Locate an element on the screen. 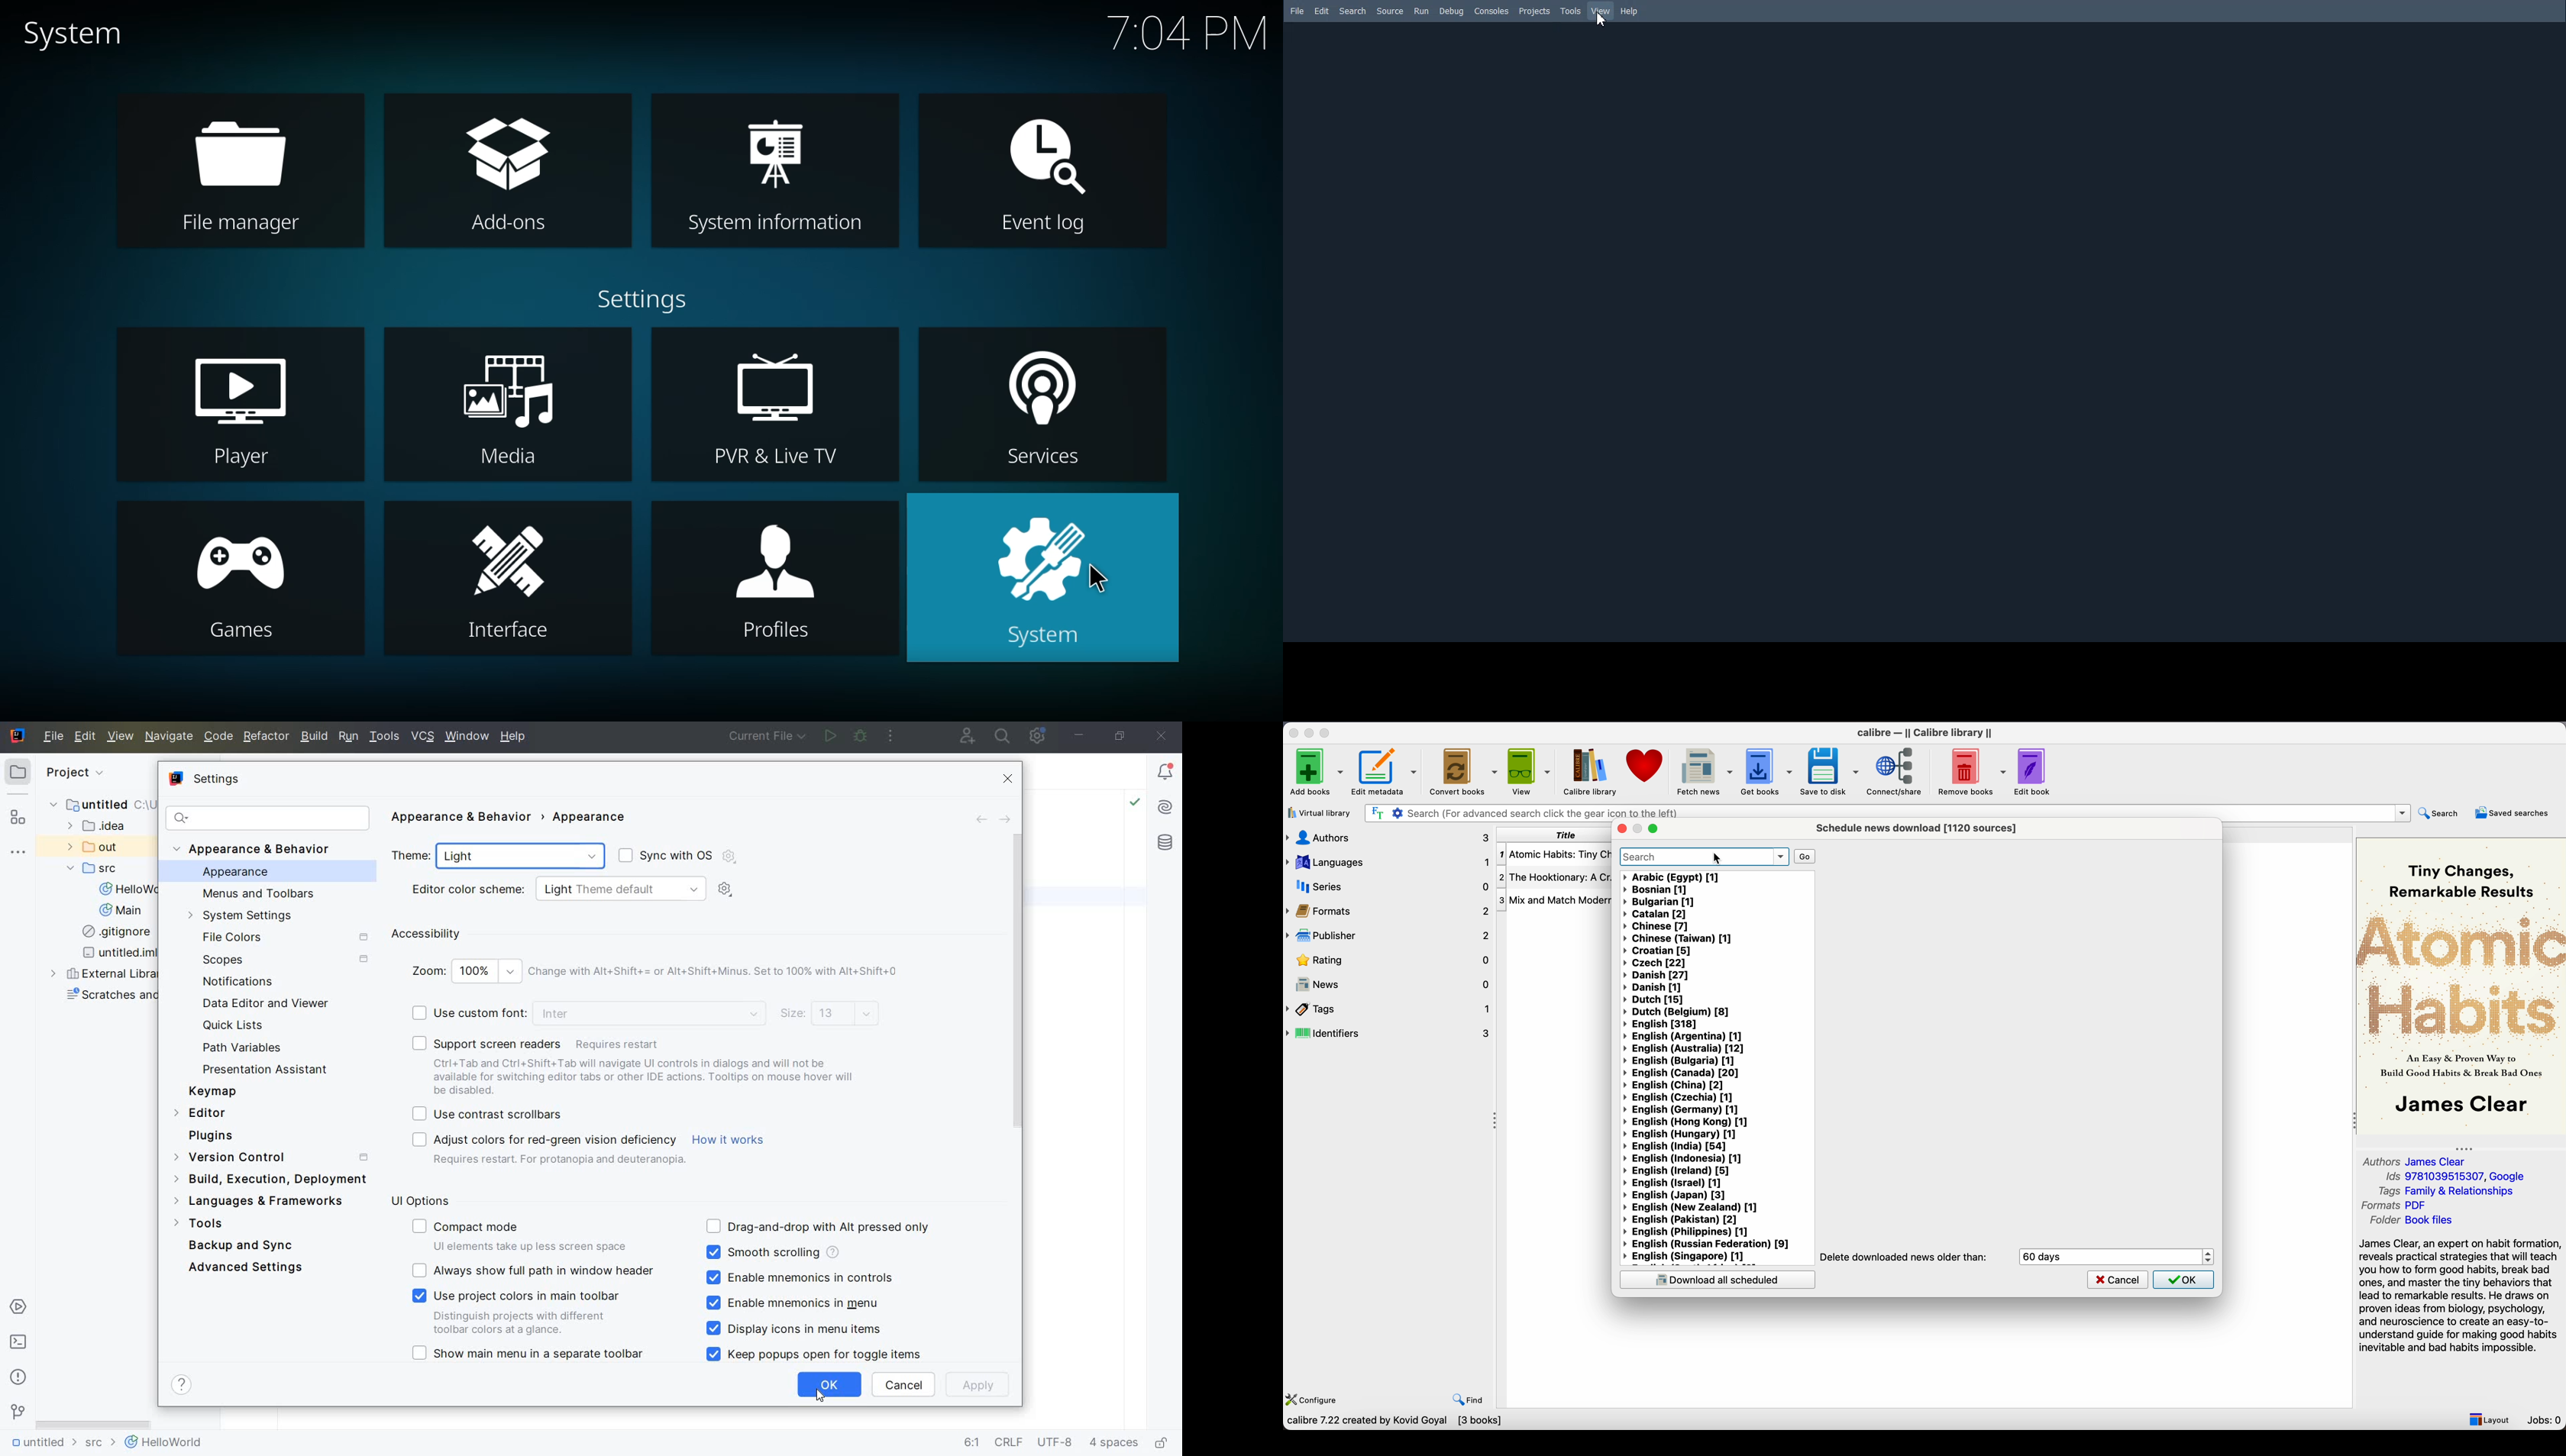 The image size is (2576, 1456). save to disk is located at coordinates (1830, 771).